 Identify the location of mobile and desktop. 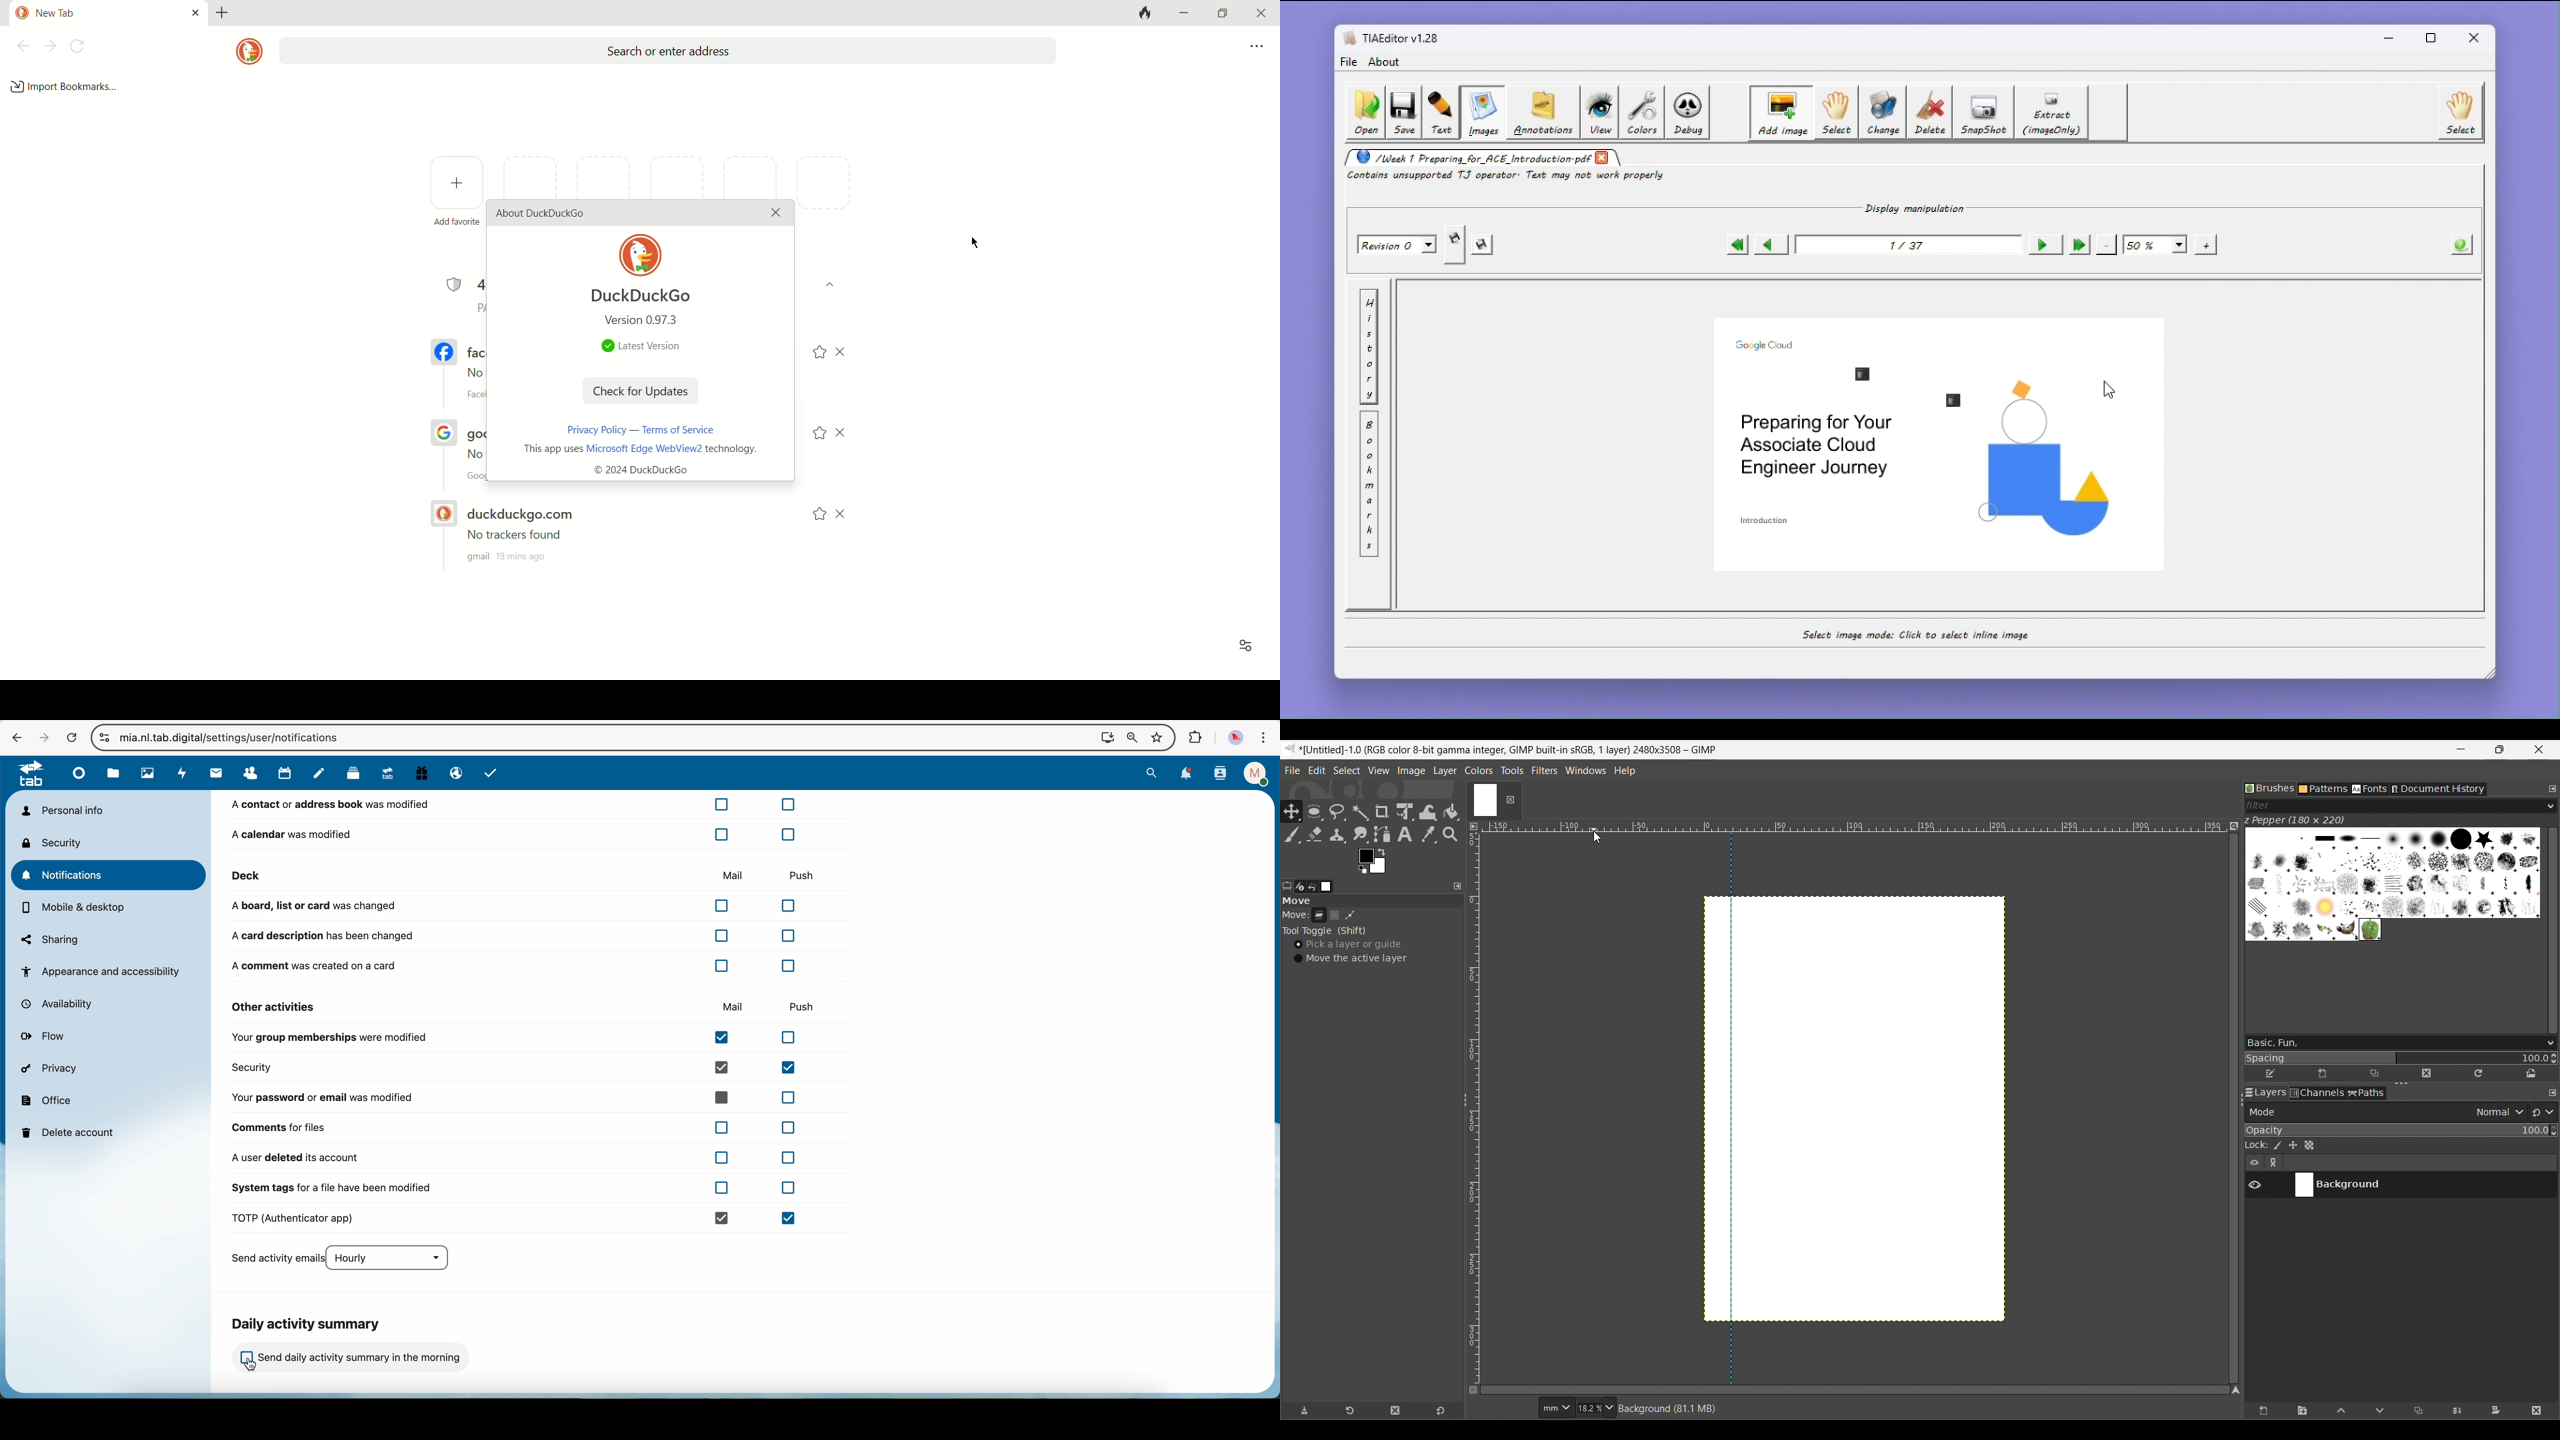
(75, 909).